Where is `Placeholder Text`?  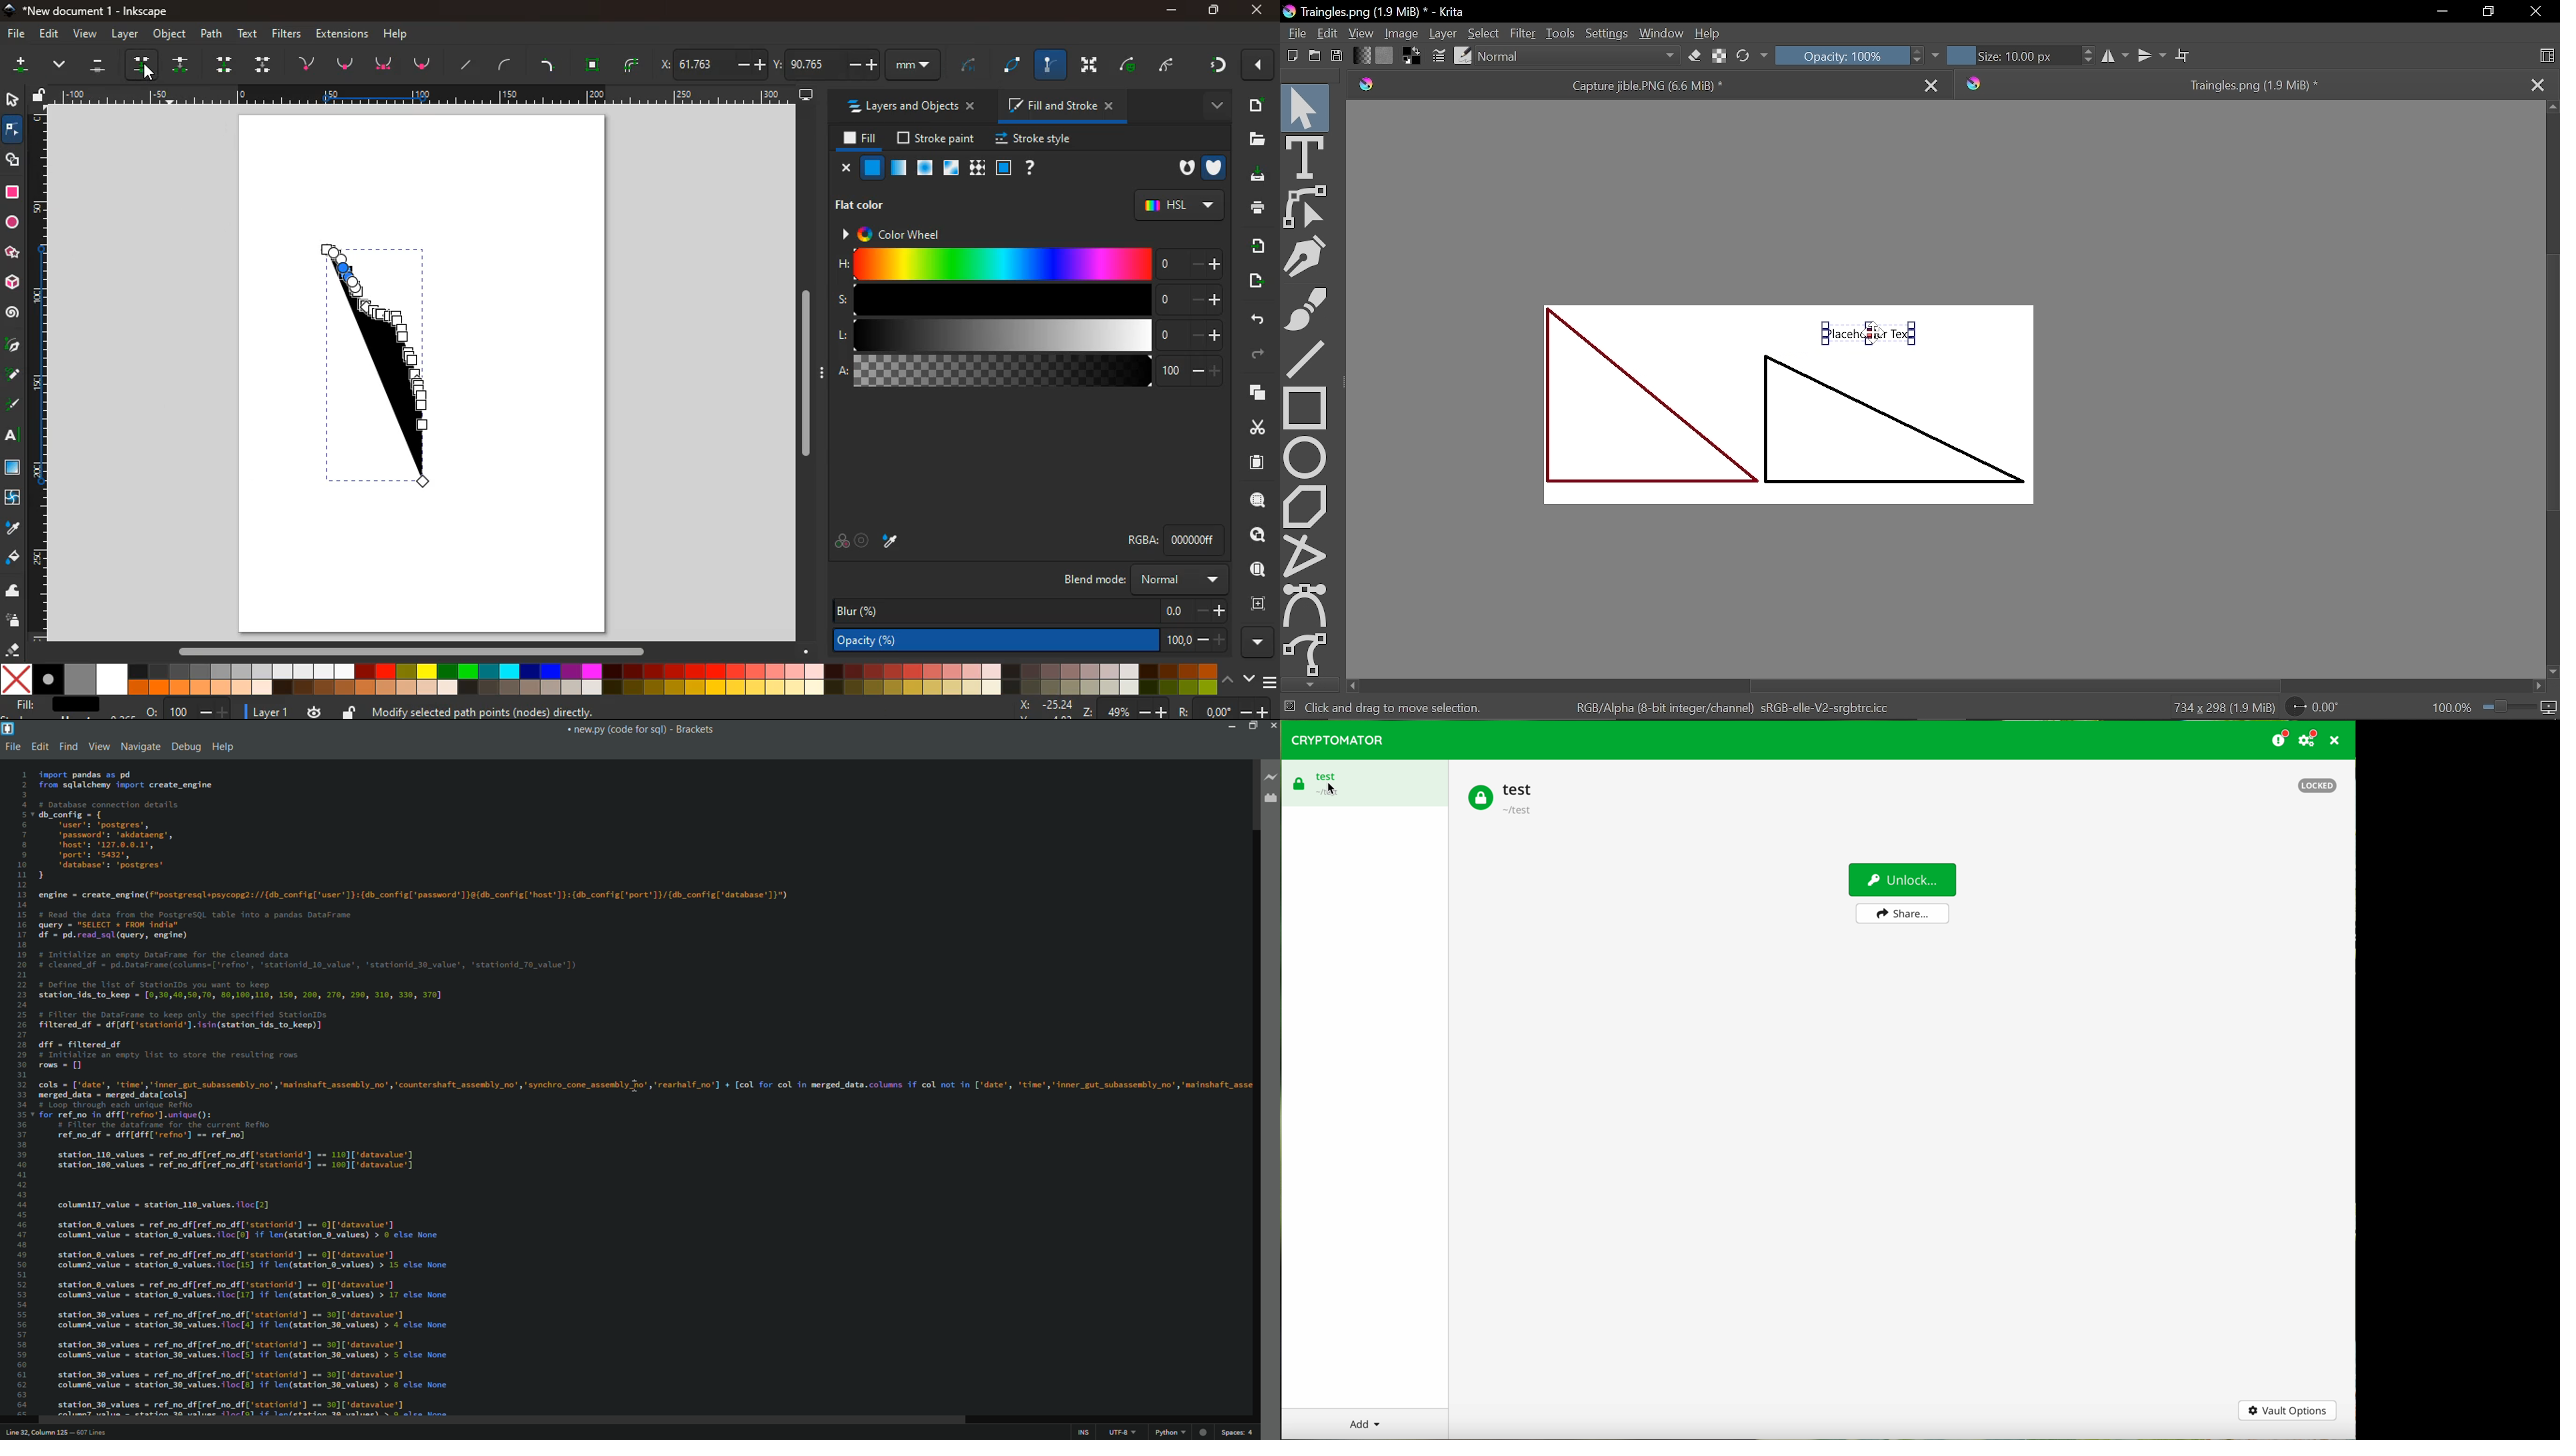
Placeholder Text is located at coordinates (1794, 419).